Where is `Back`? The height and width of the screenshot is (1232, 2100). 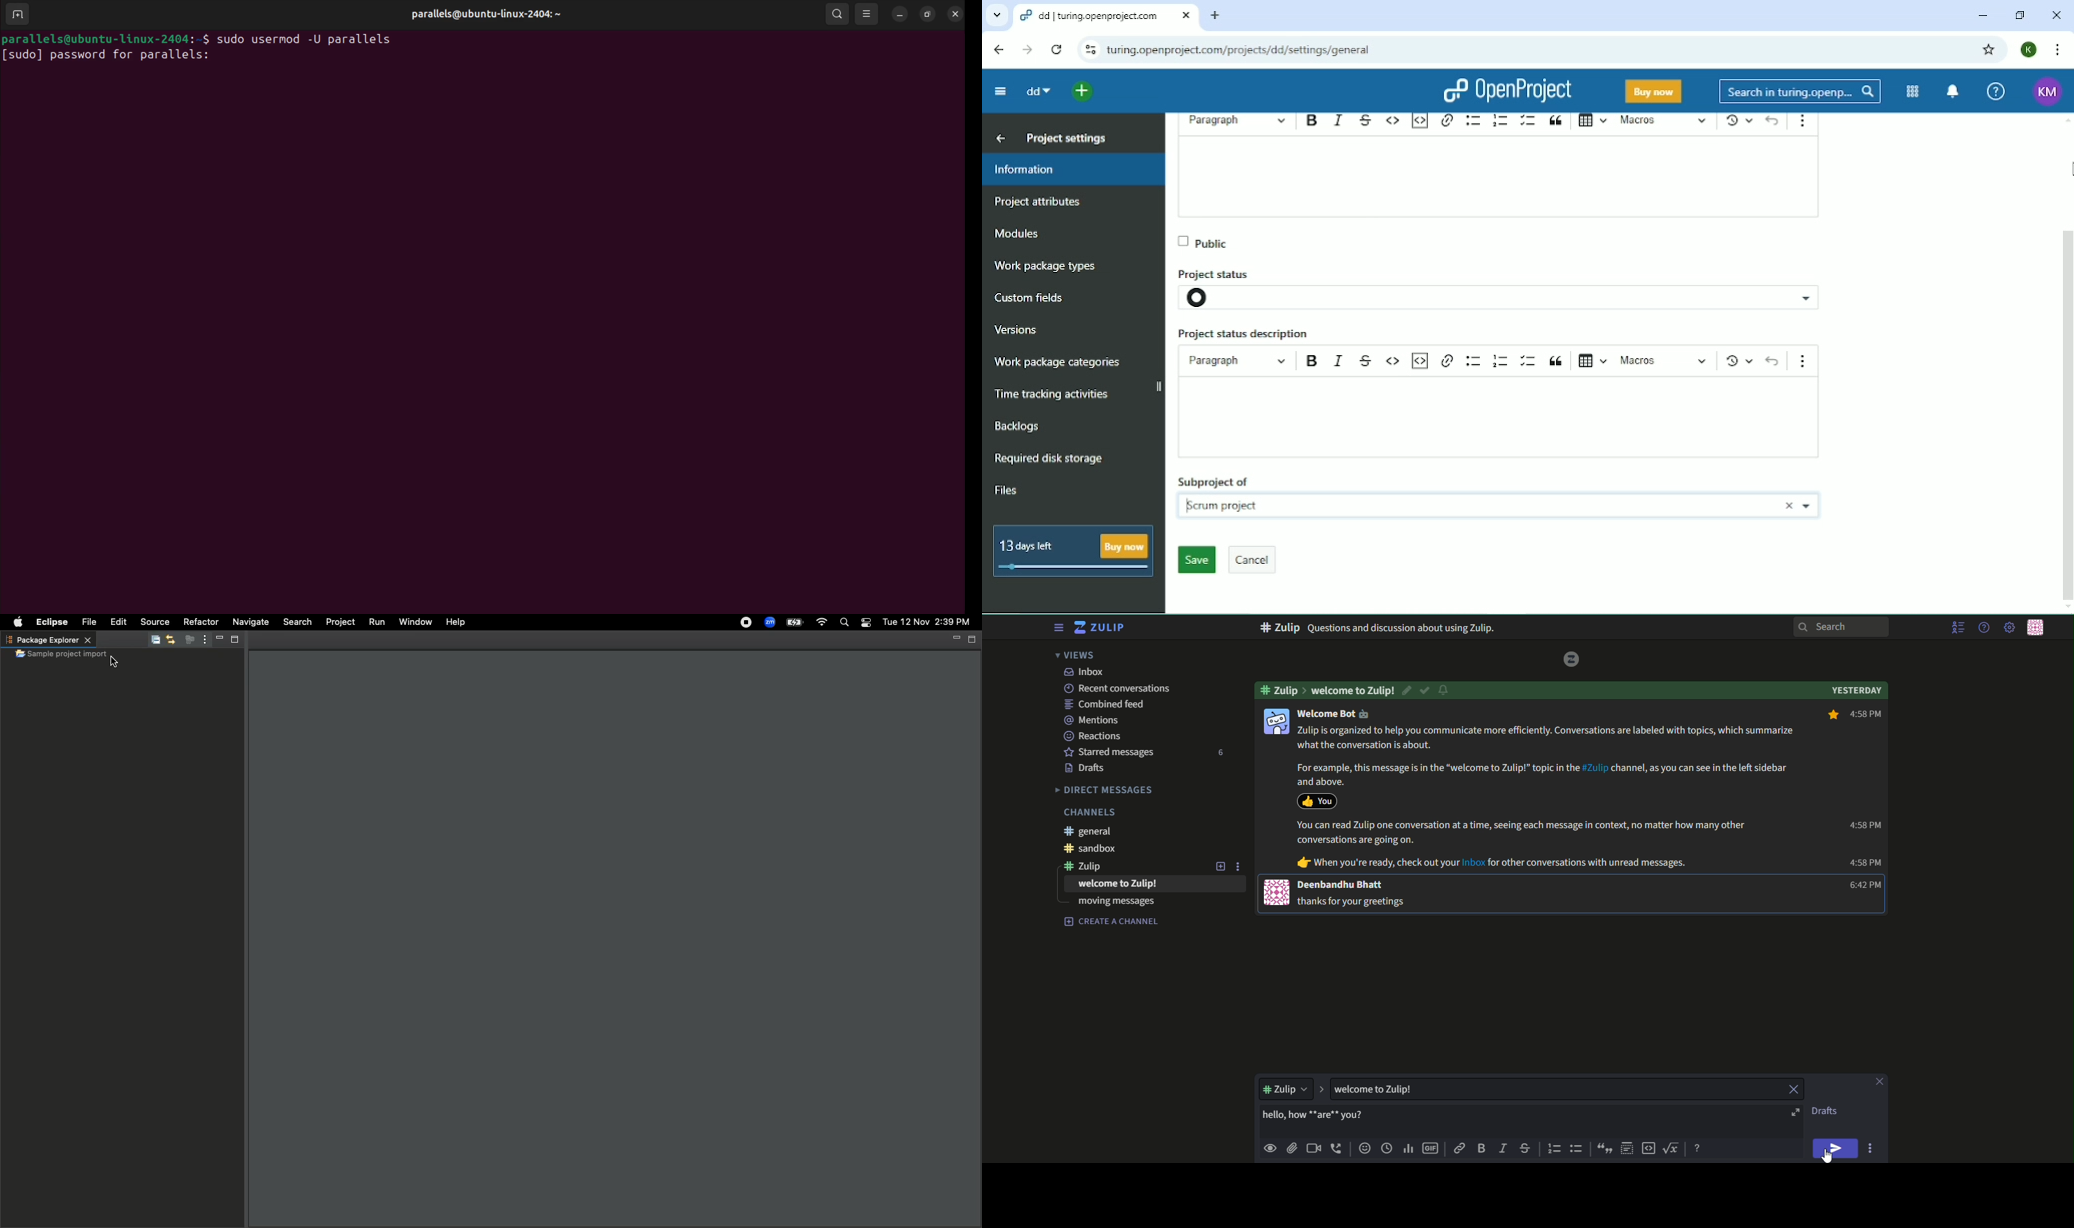
Back is located at coordinates (1001, 50).